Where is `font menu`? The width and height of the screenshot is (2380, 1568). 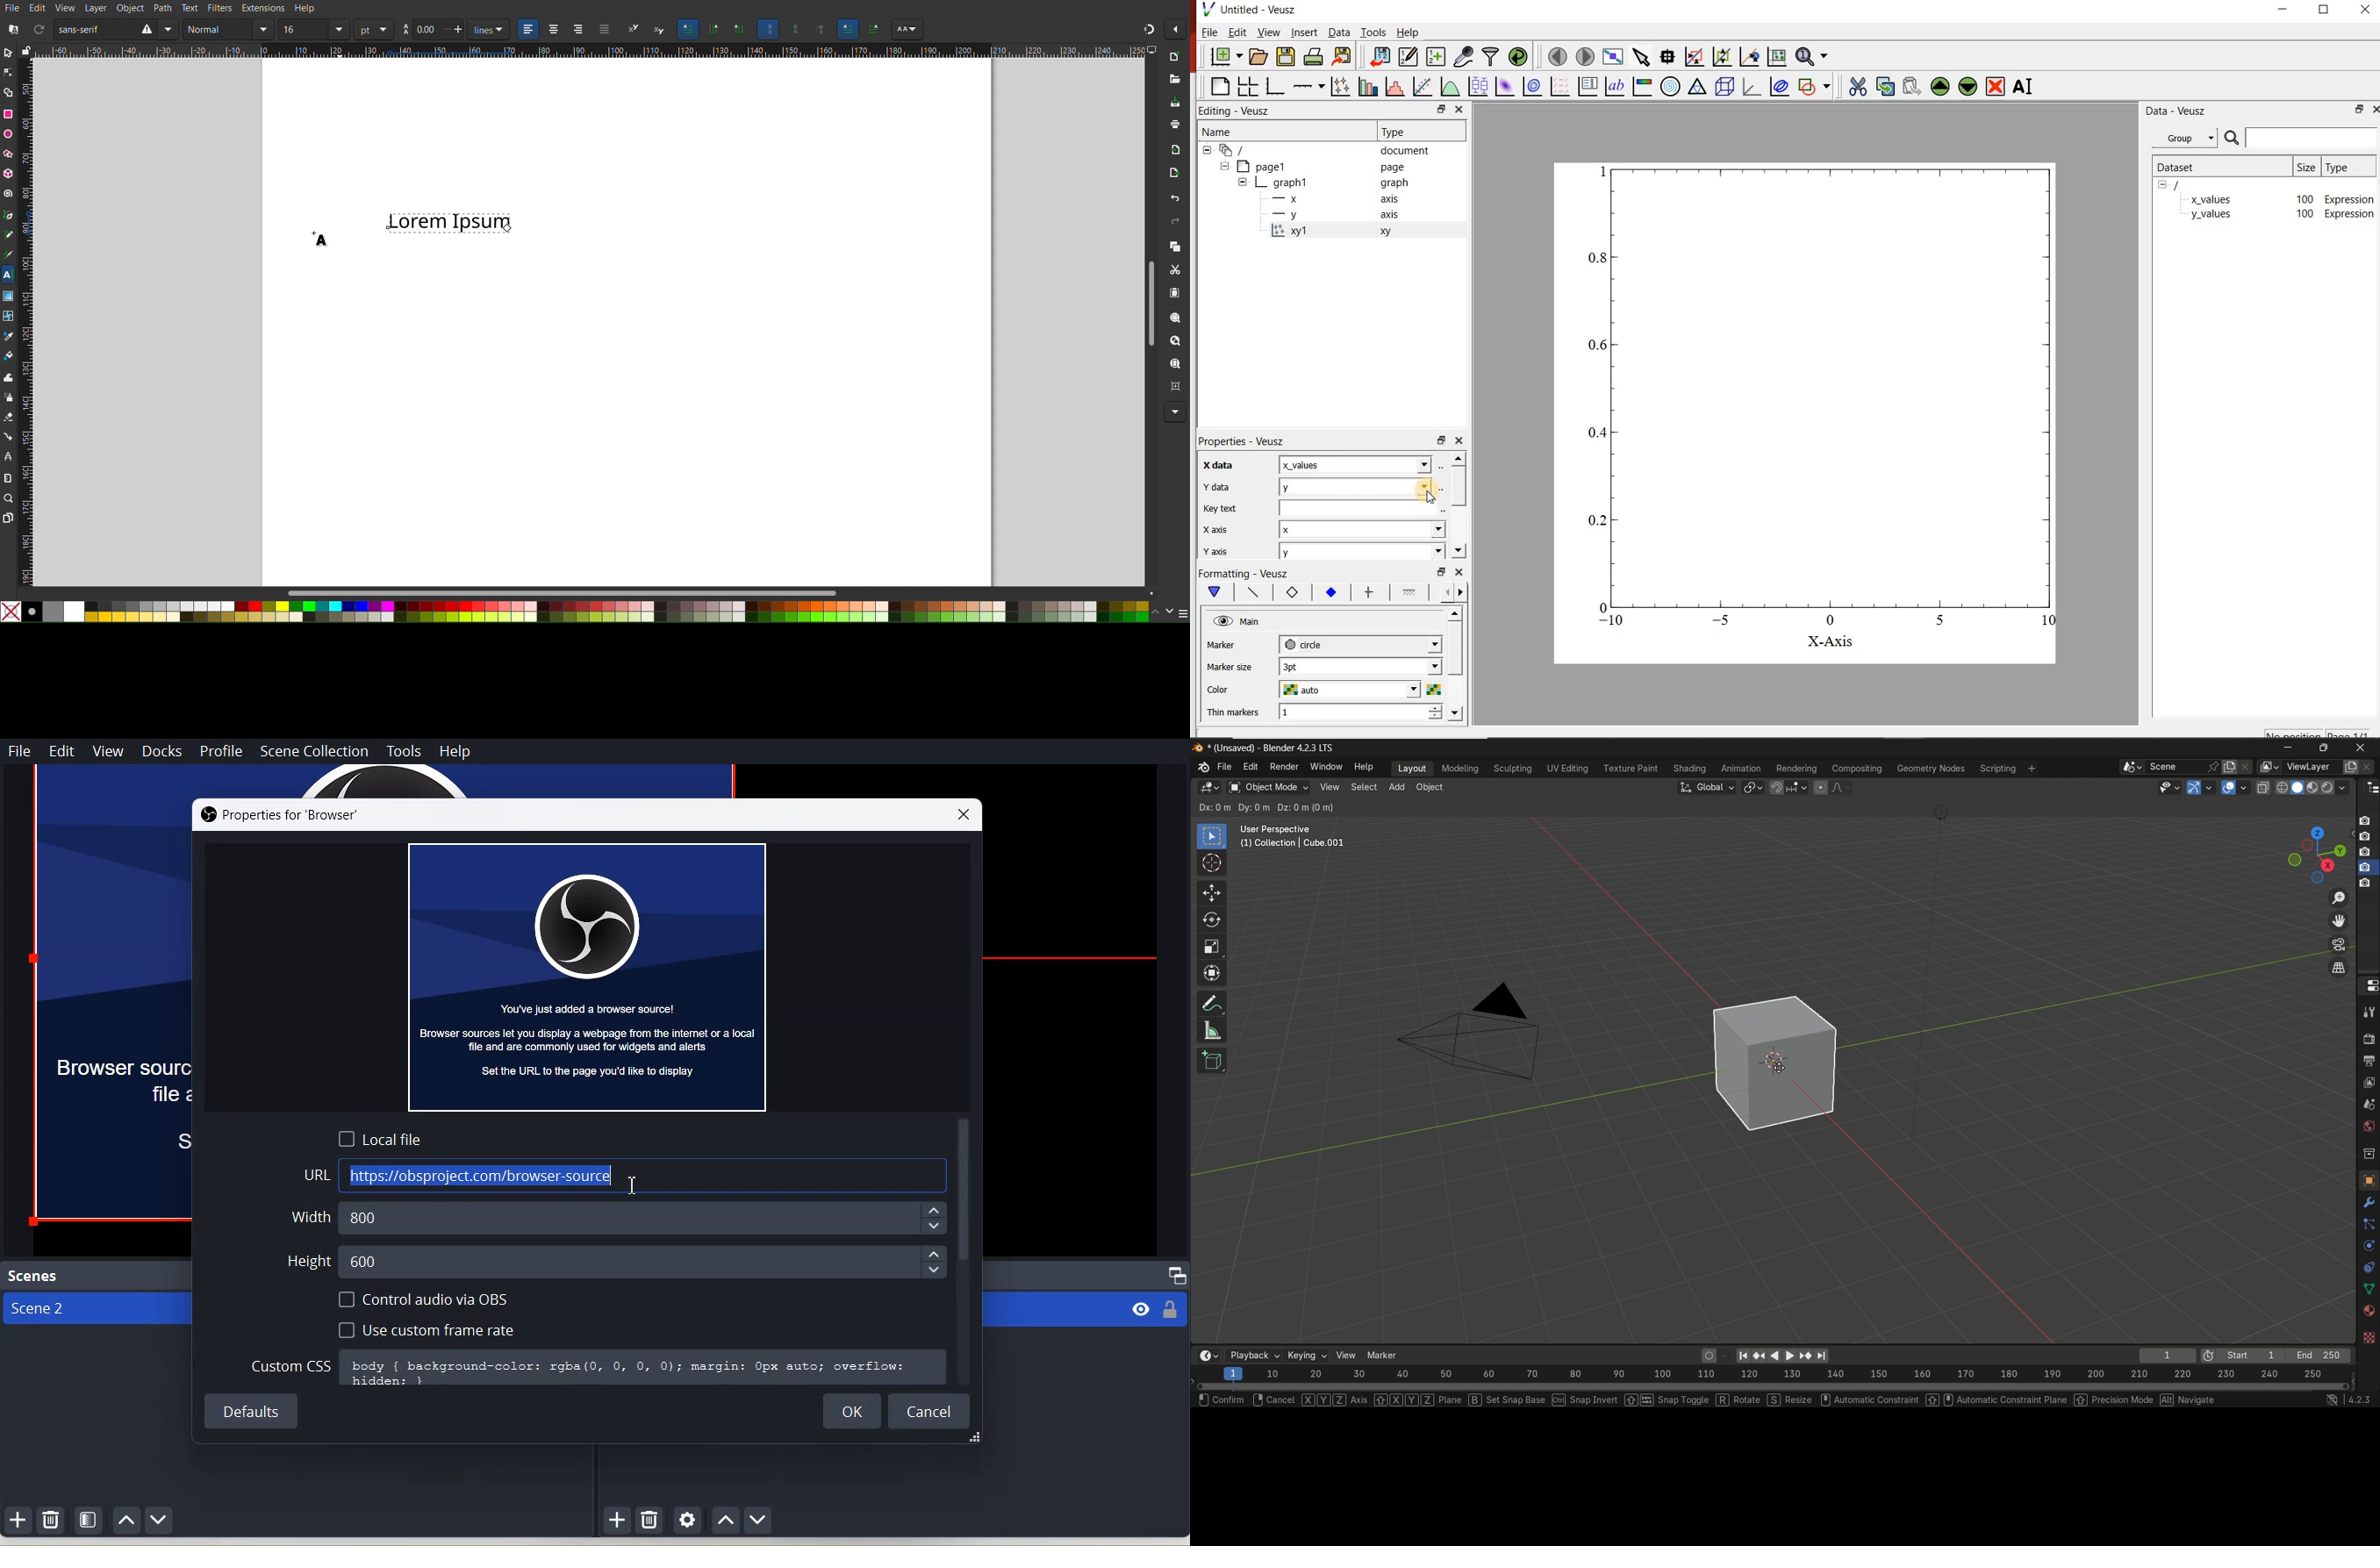 font menu is located at coordinates (170, 29).